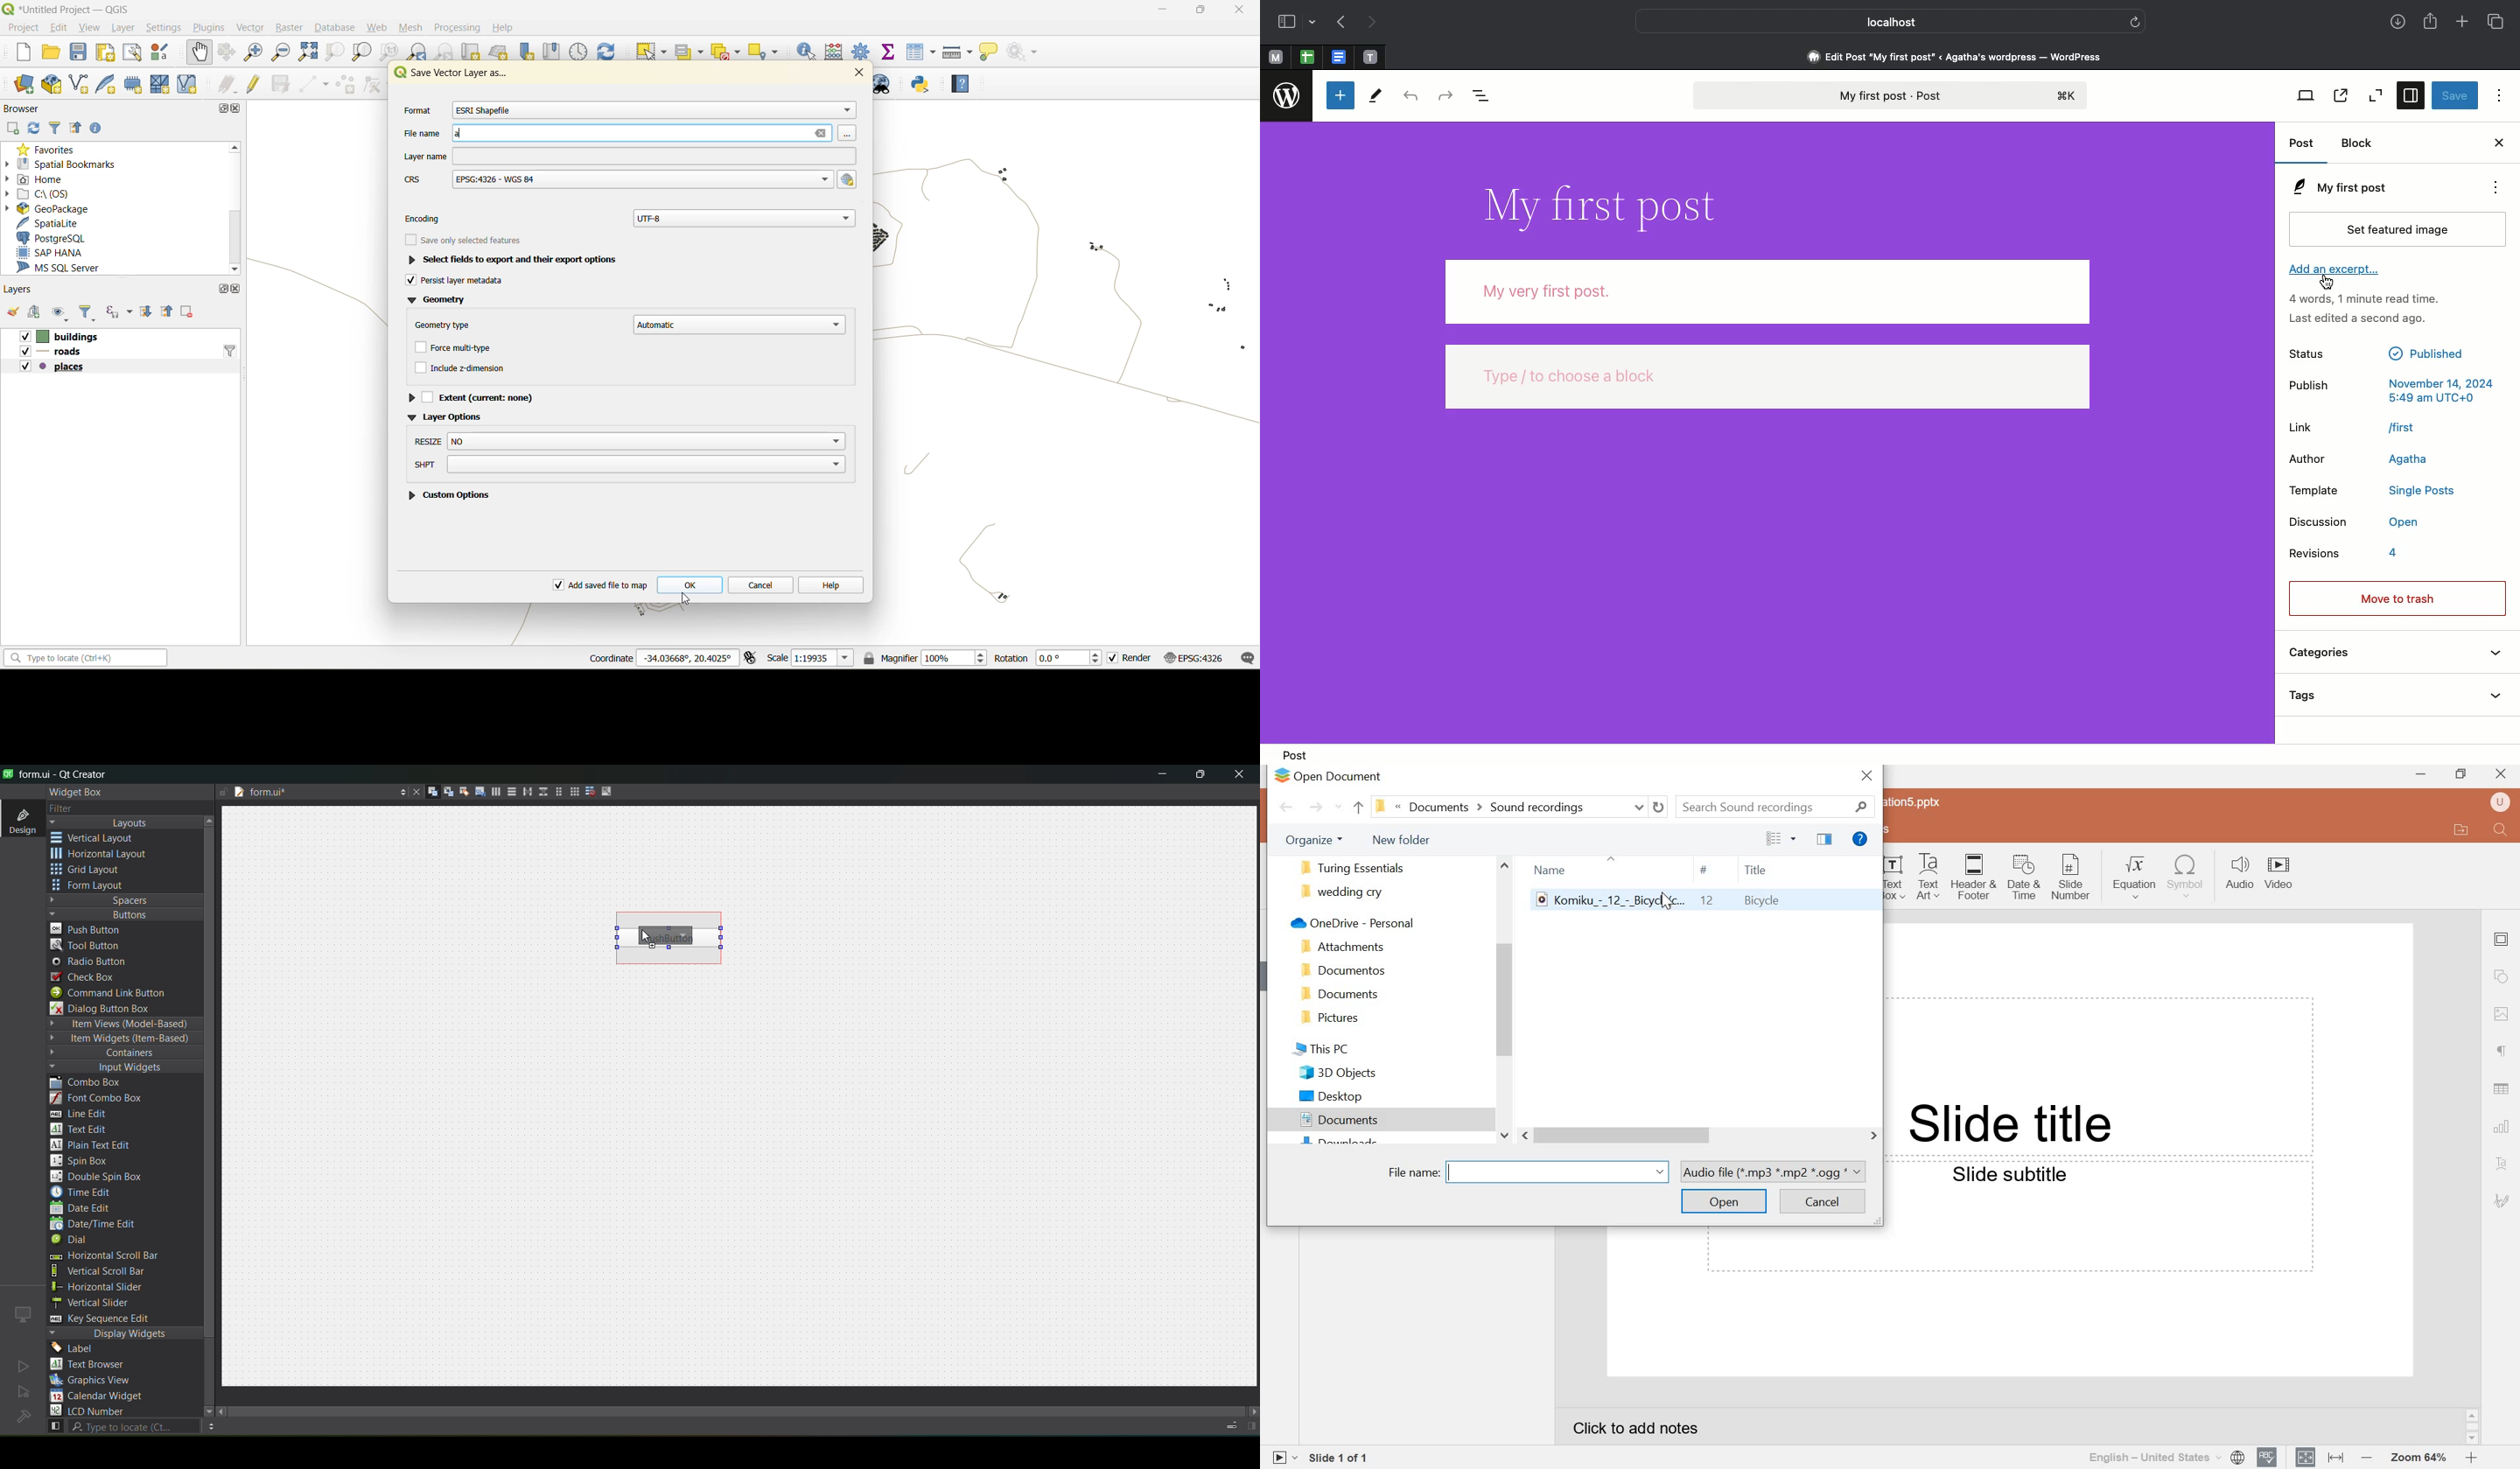  Describe the element at coordinates (507, 28) in the screenshot. I see `help` at that location.